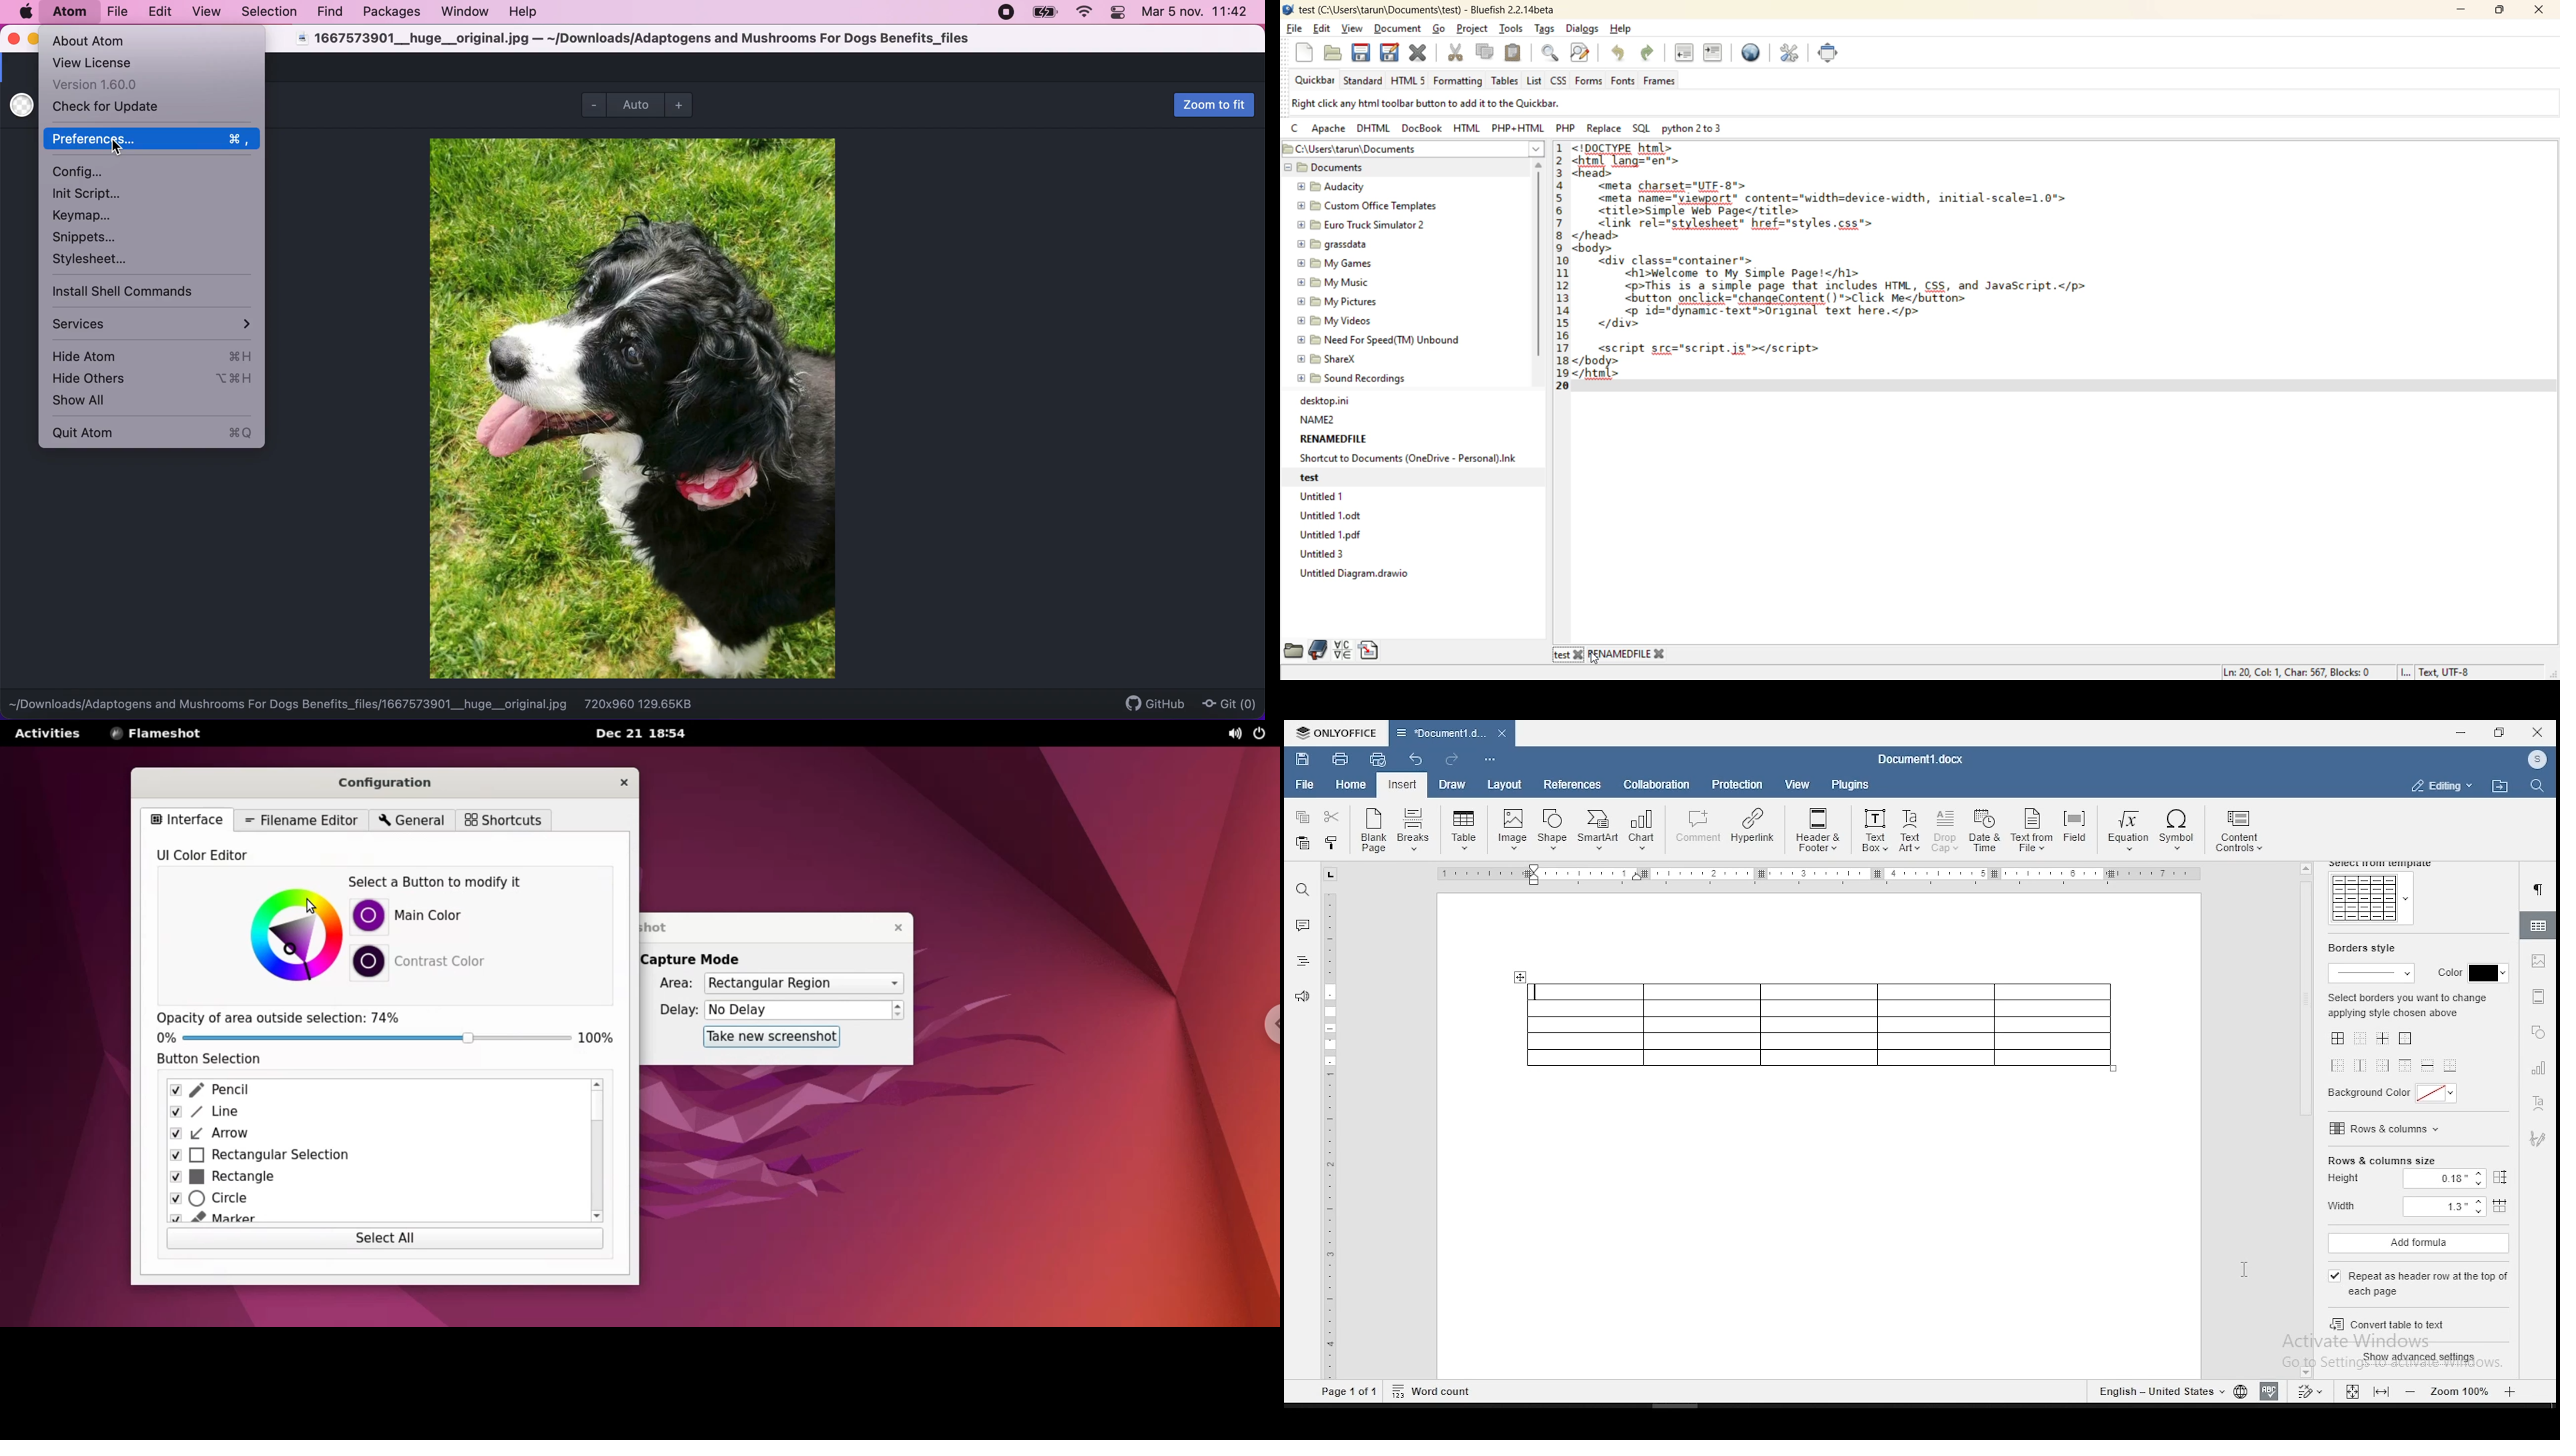 The width and height of the screenshot is (2576, 1456). I want to click on file image, so click(642, 406).